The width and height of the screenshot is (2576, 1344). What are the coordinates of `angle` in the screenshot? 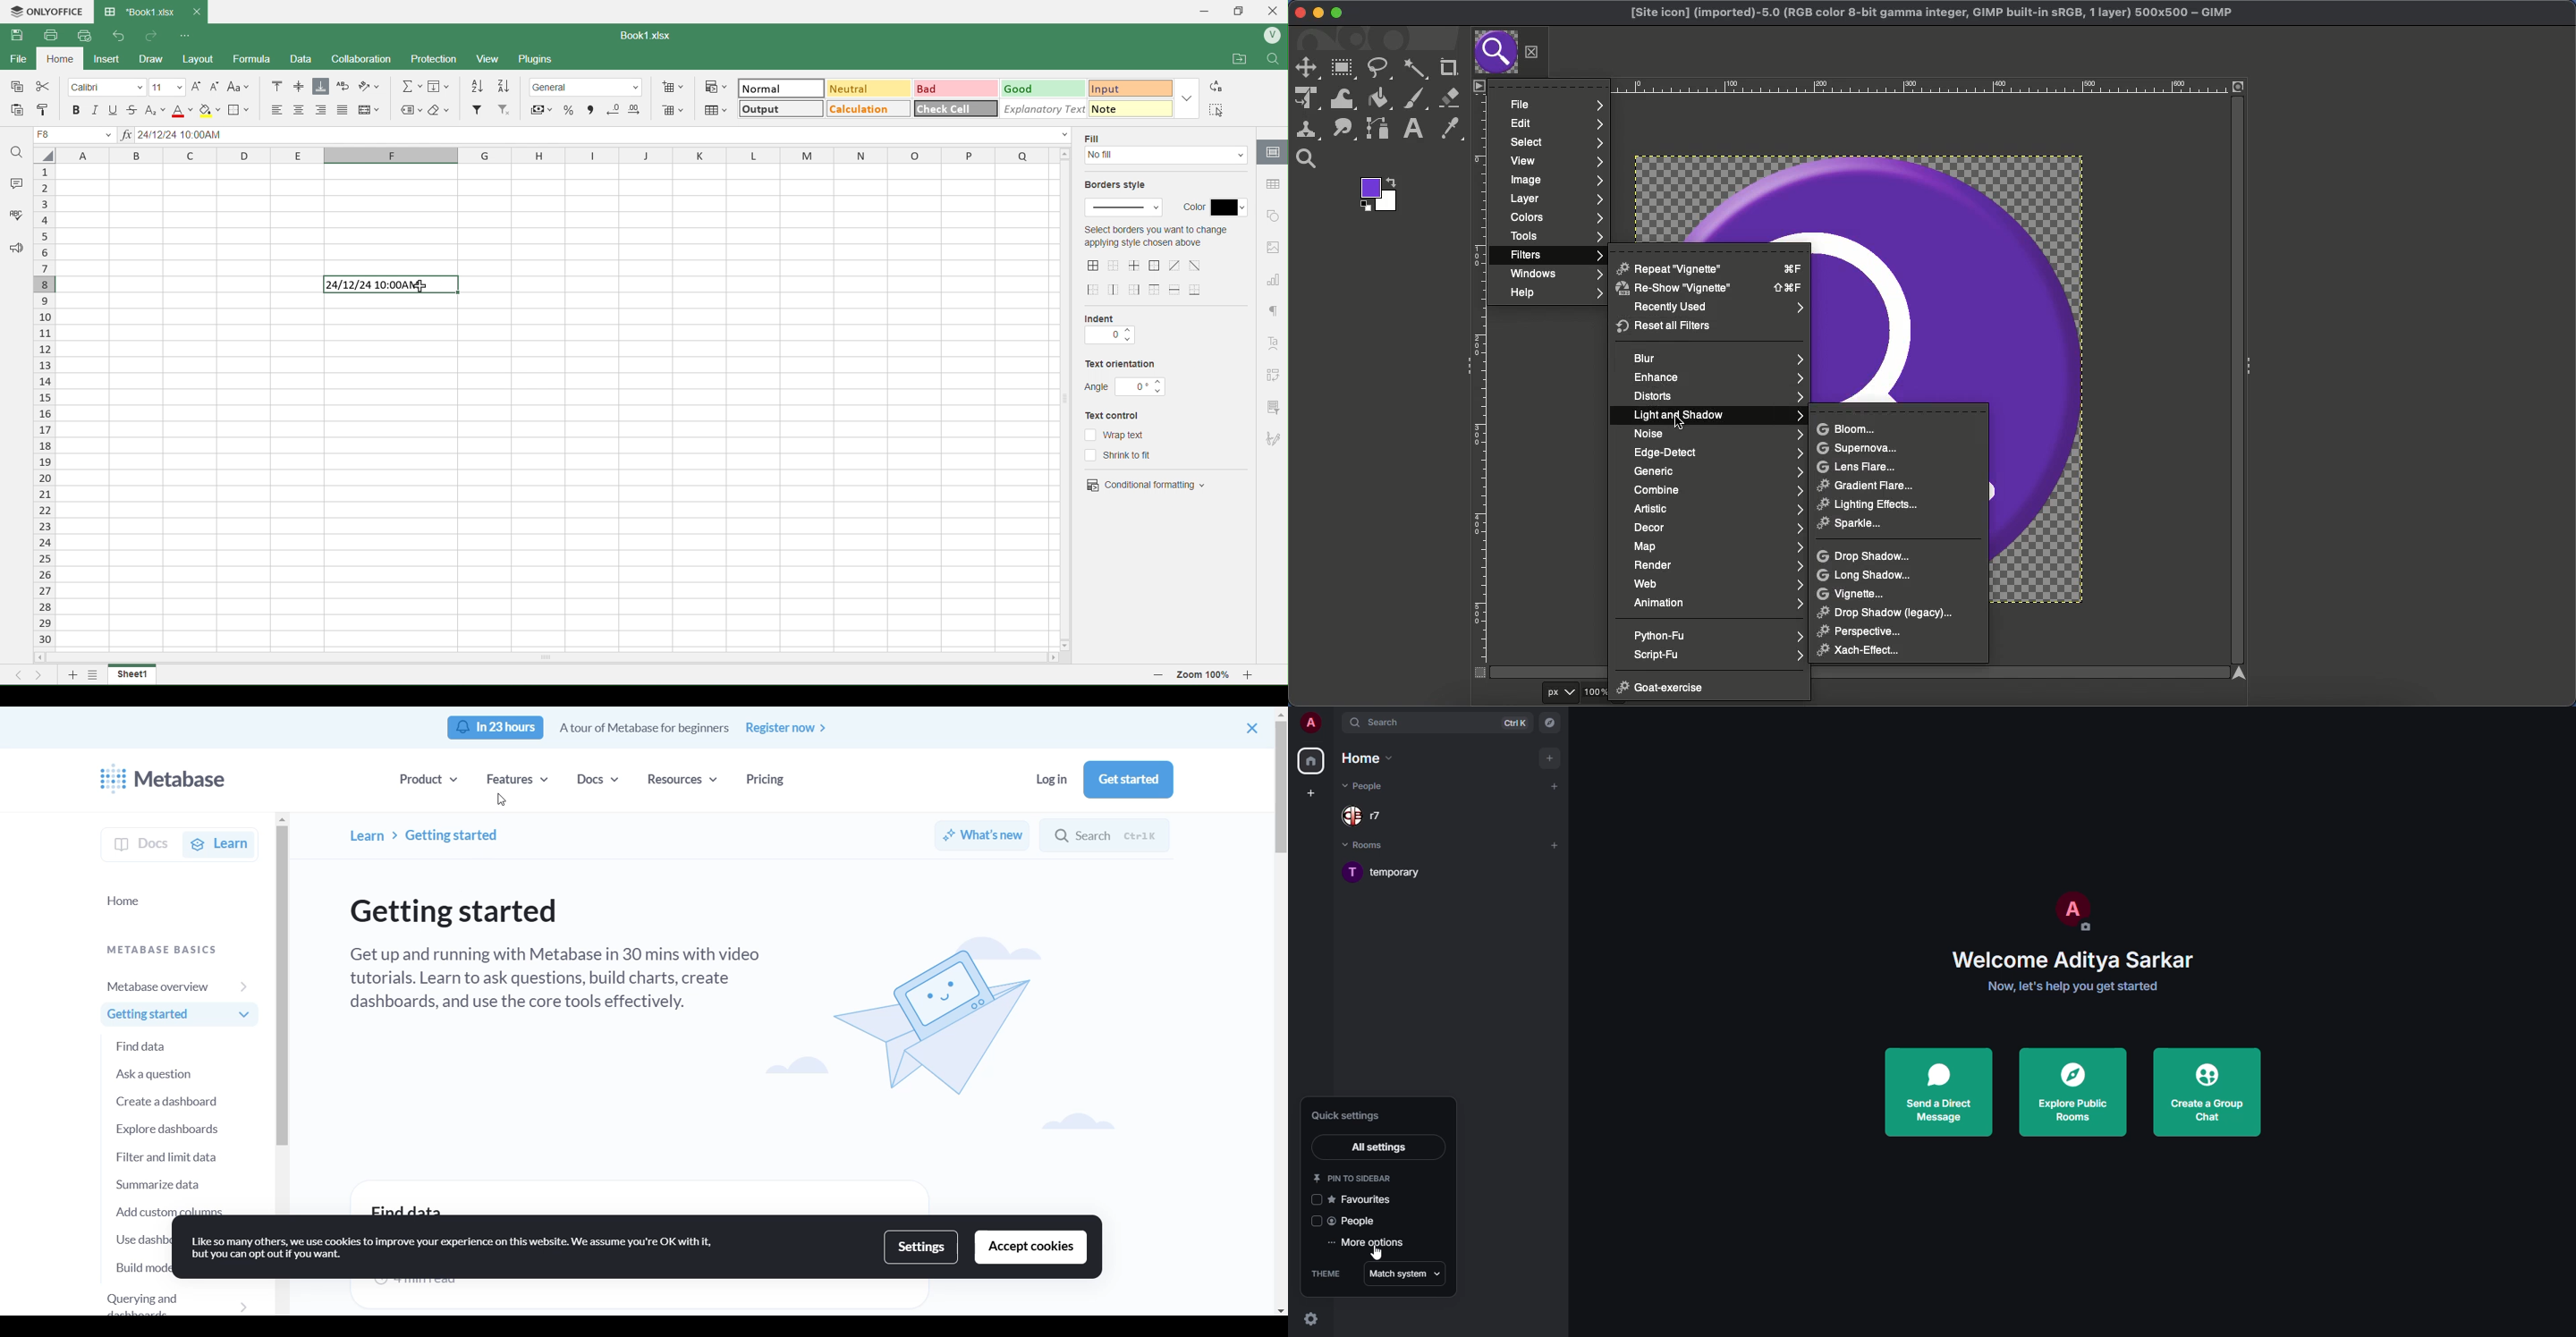 It's located at (1126, 387).